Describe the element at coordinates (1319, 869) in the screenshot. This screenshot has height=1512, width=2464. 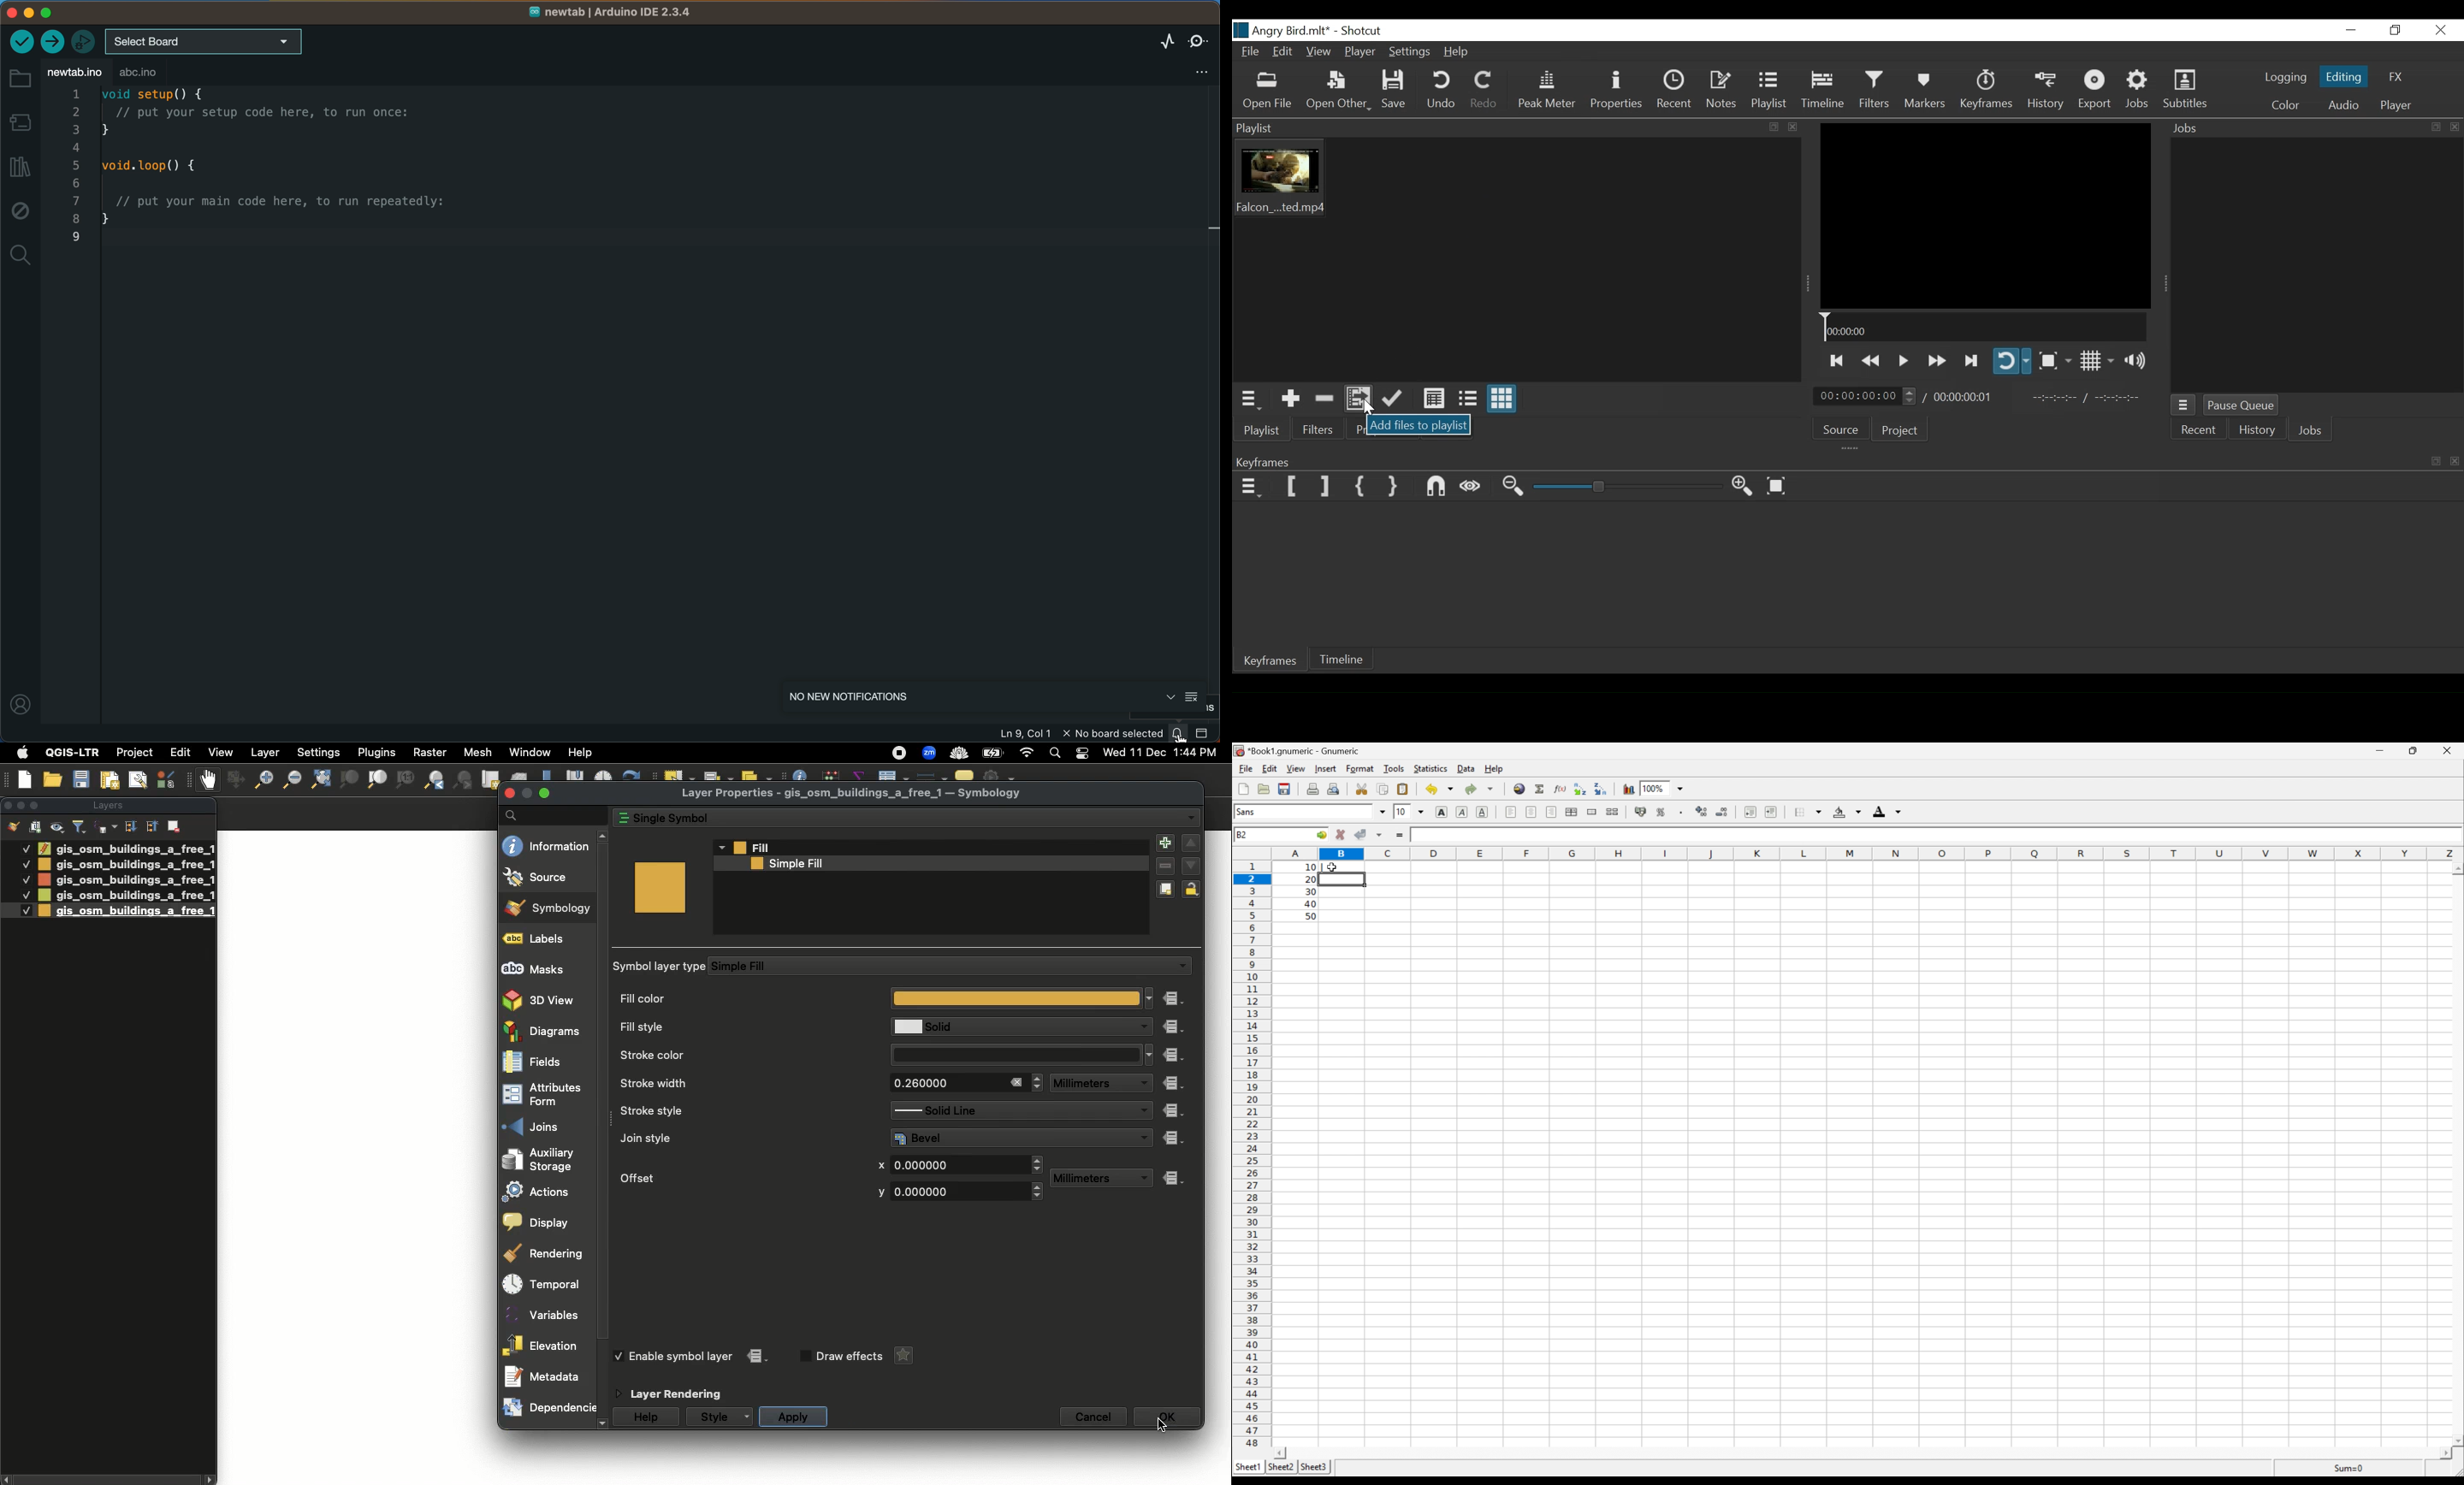
I see `10` at that location.